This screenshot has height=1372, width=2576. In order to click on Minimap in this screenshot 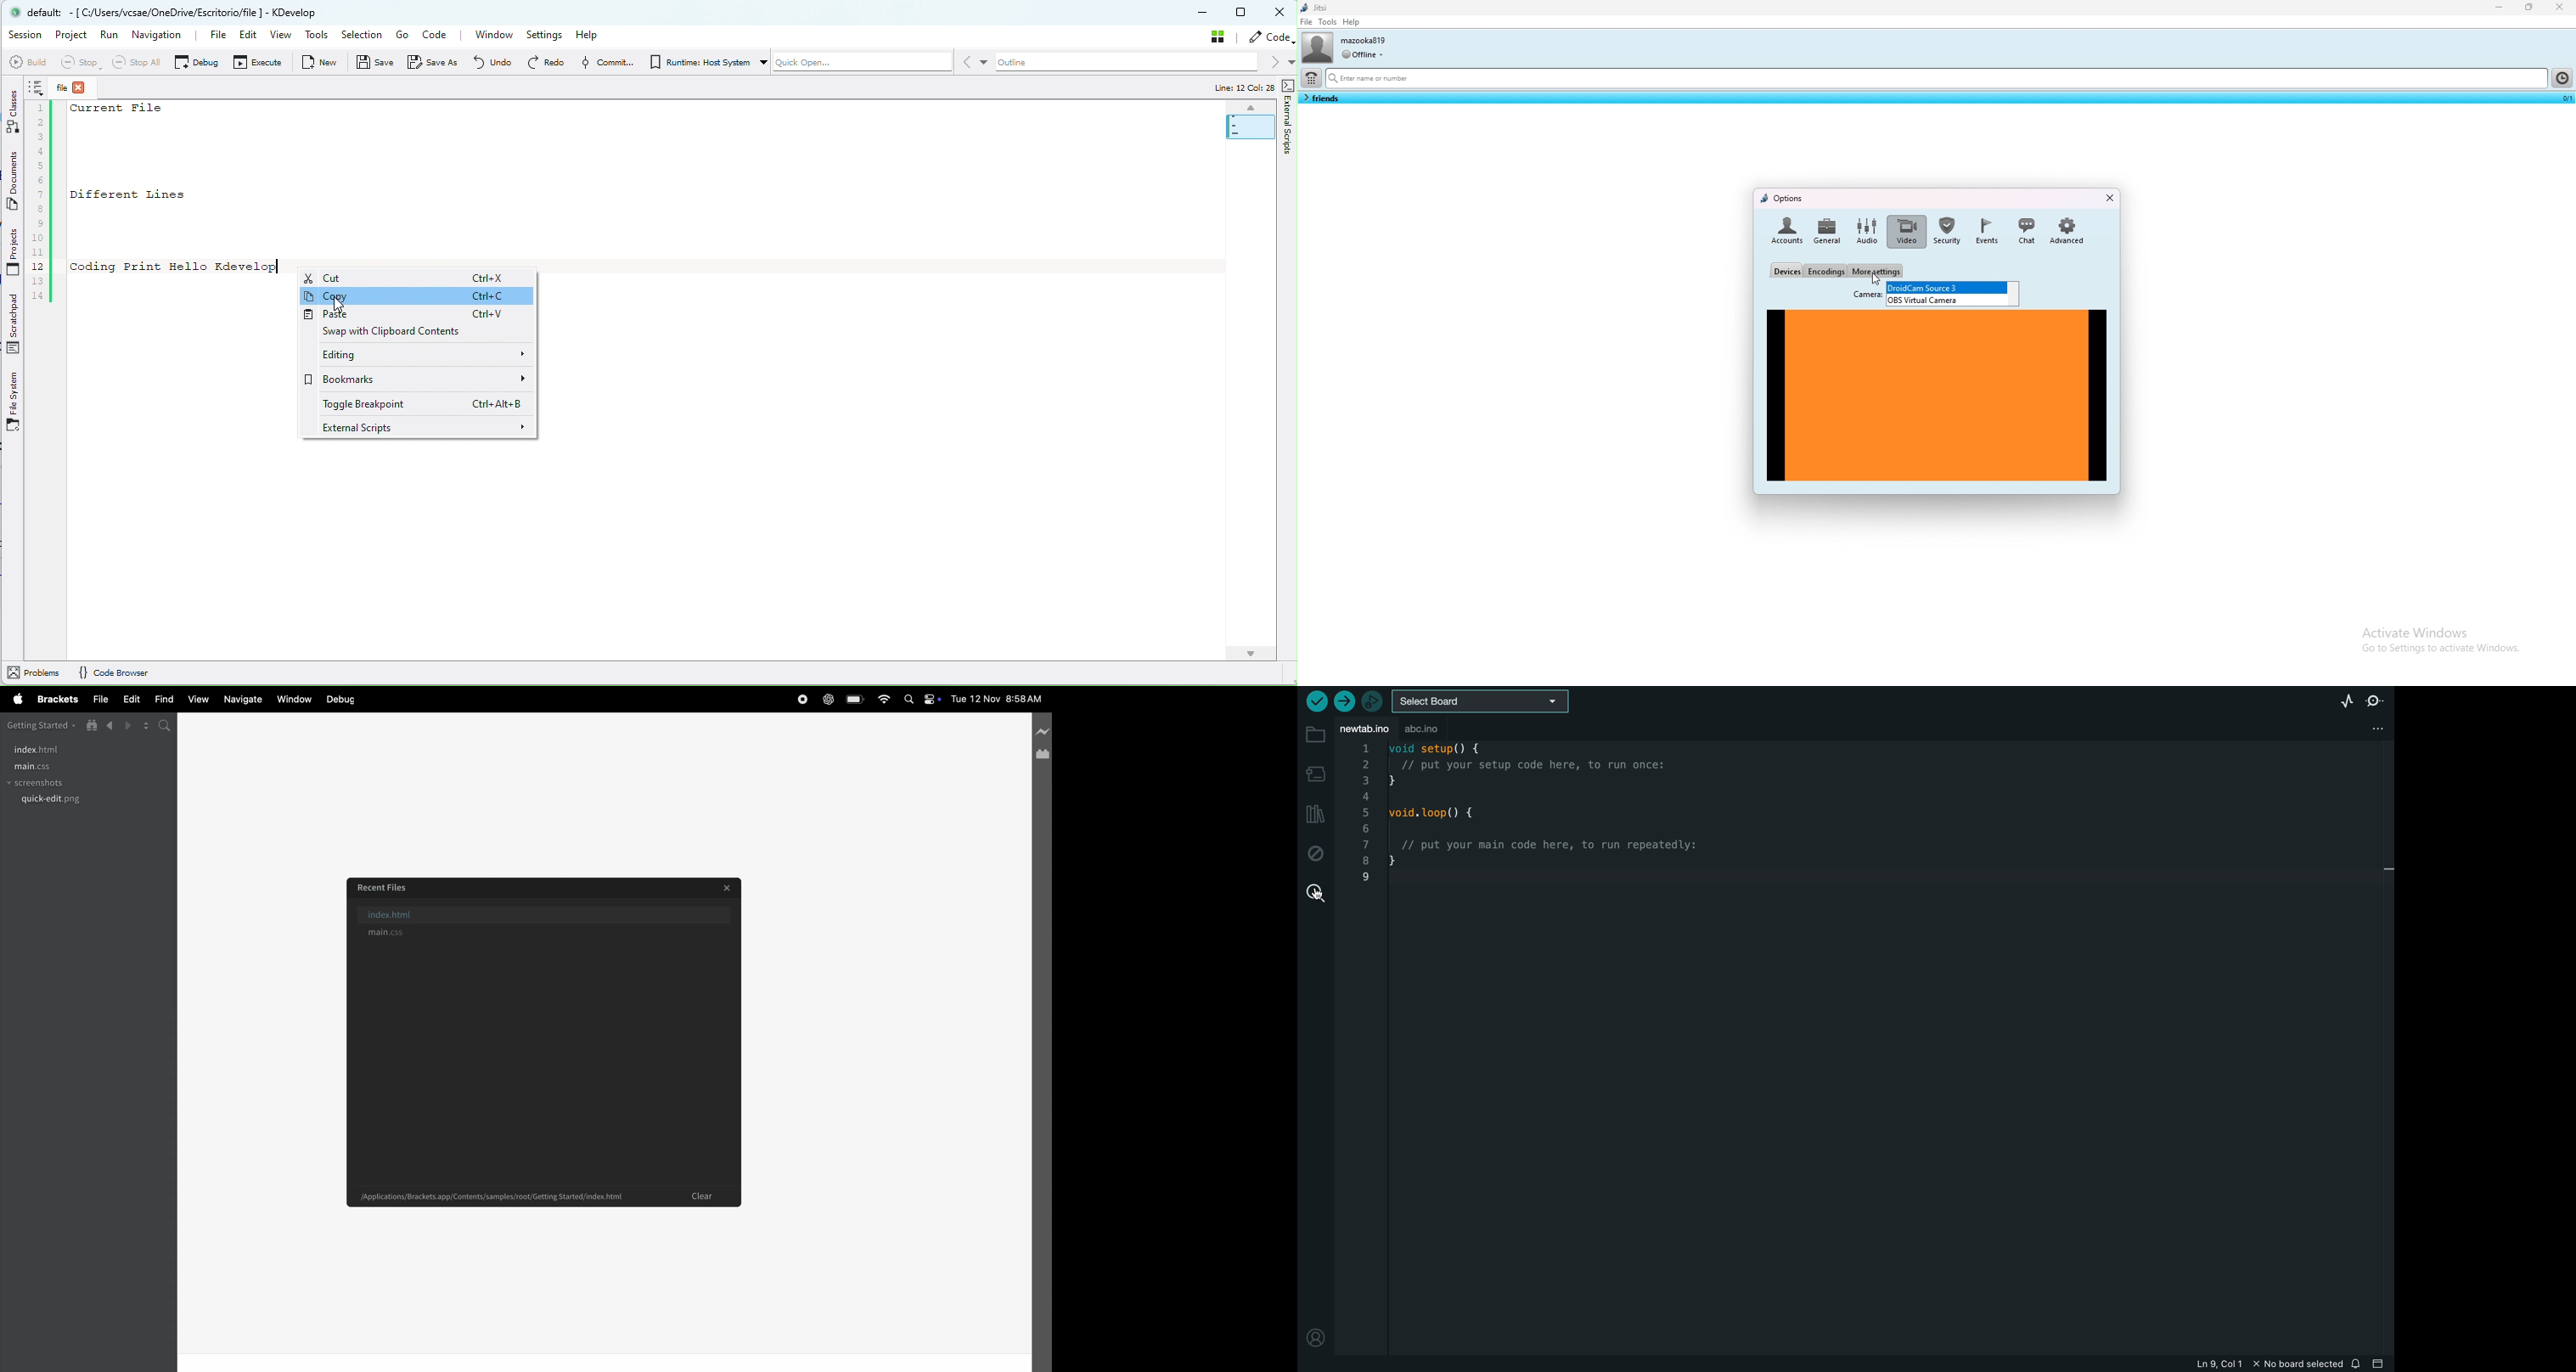, I will do `click(1244, 122)`.